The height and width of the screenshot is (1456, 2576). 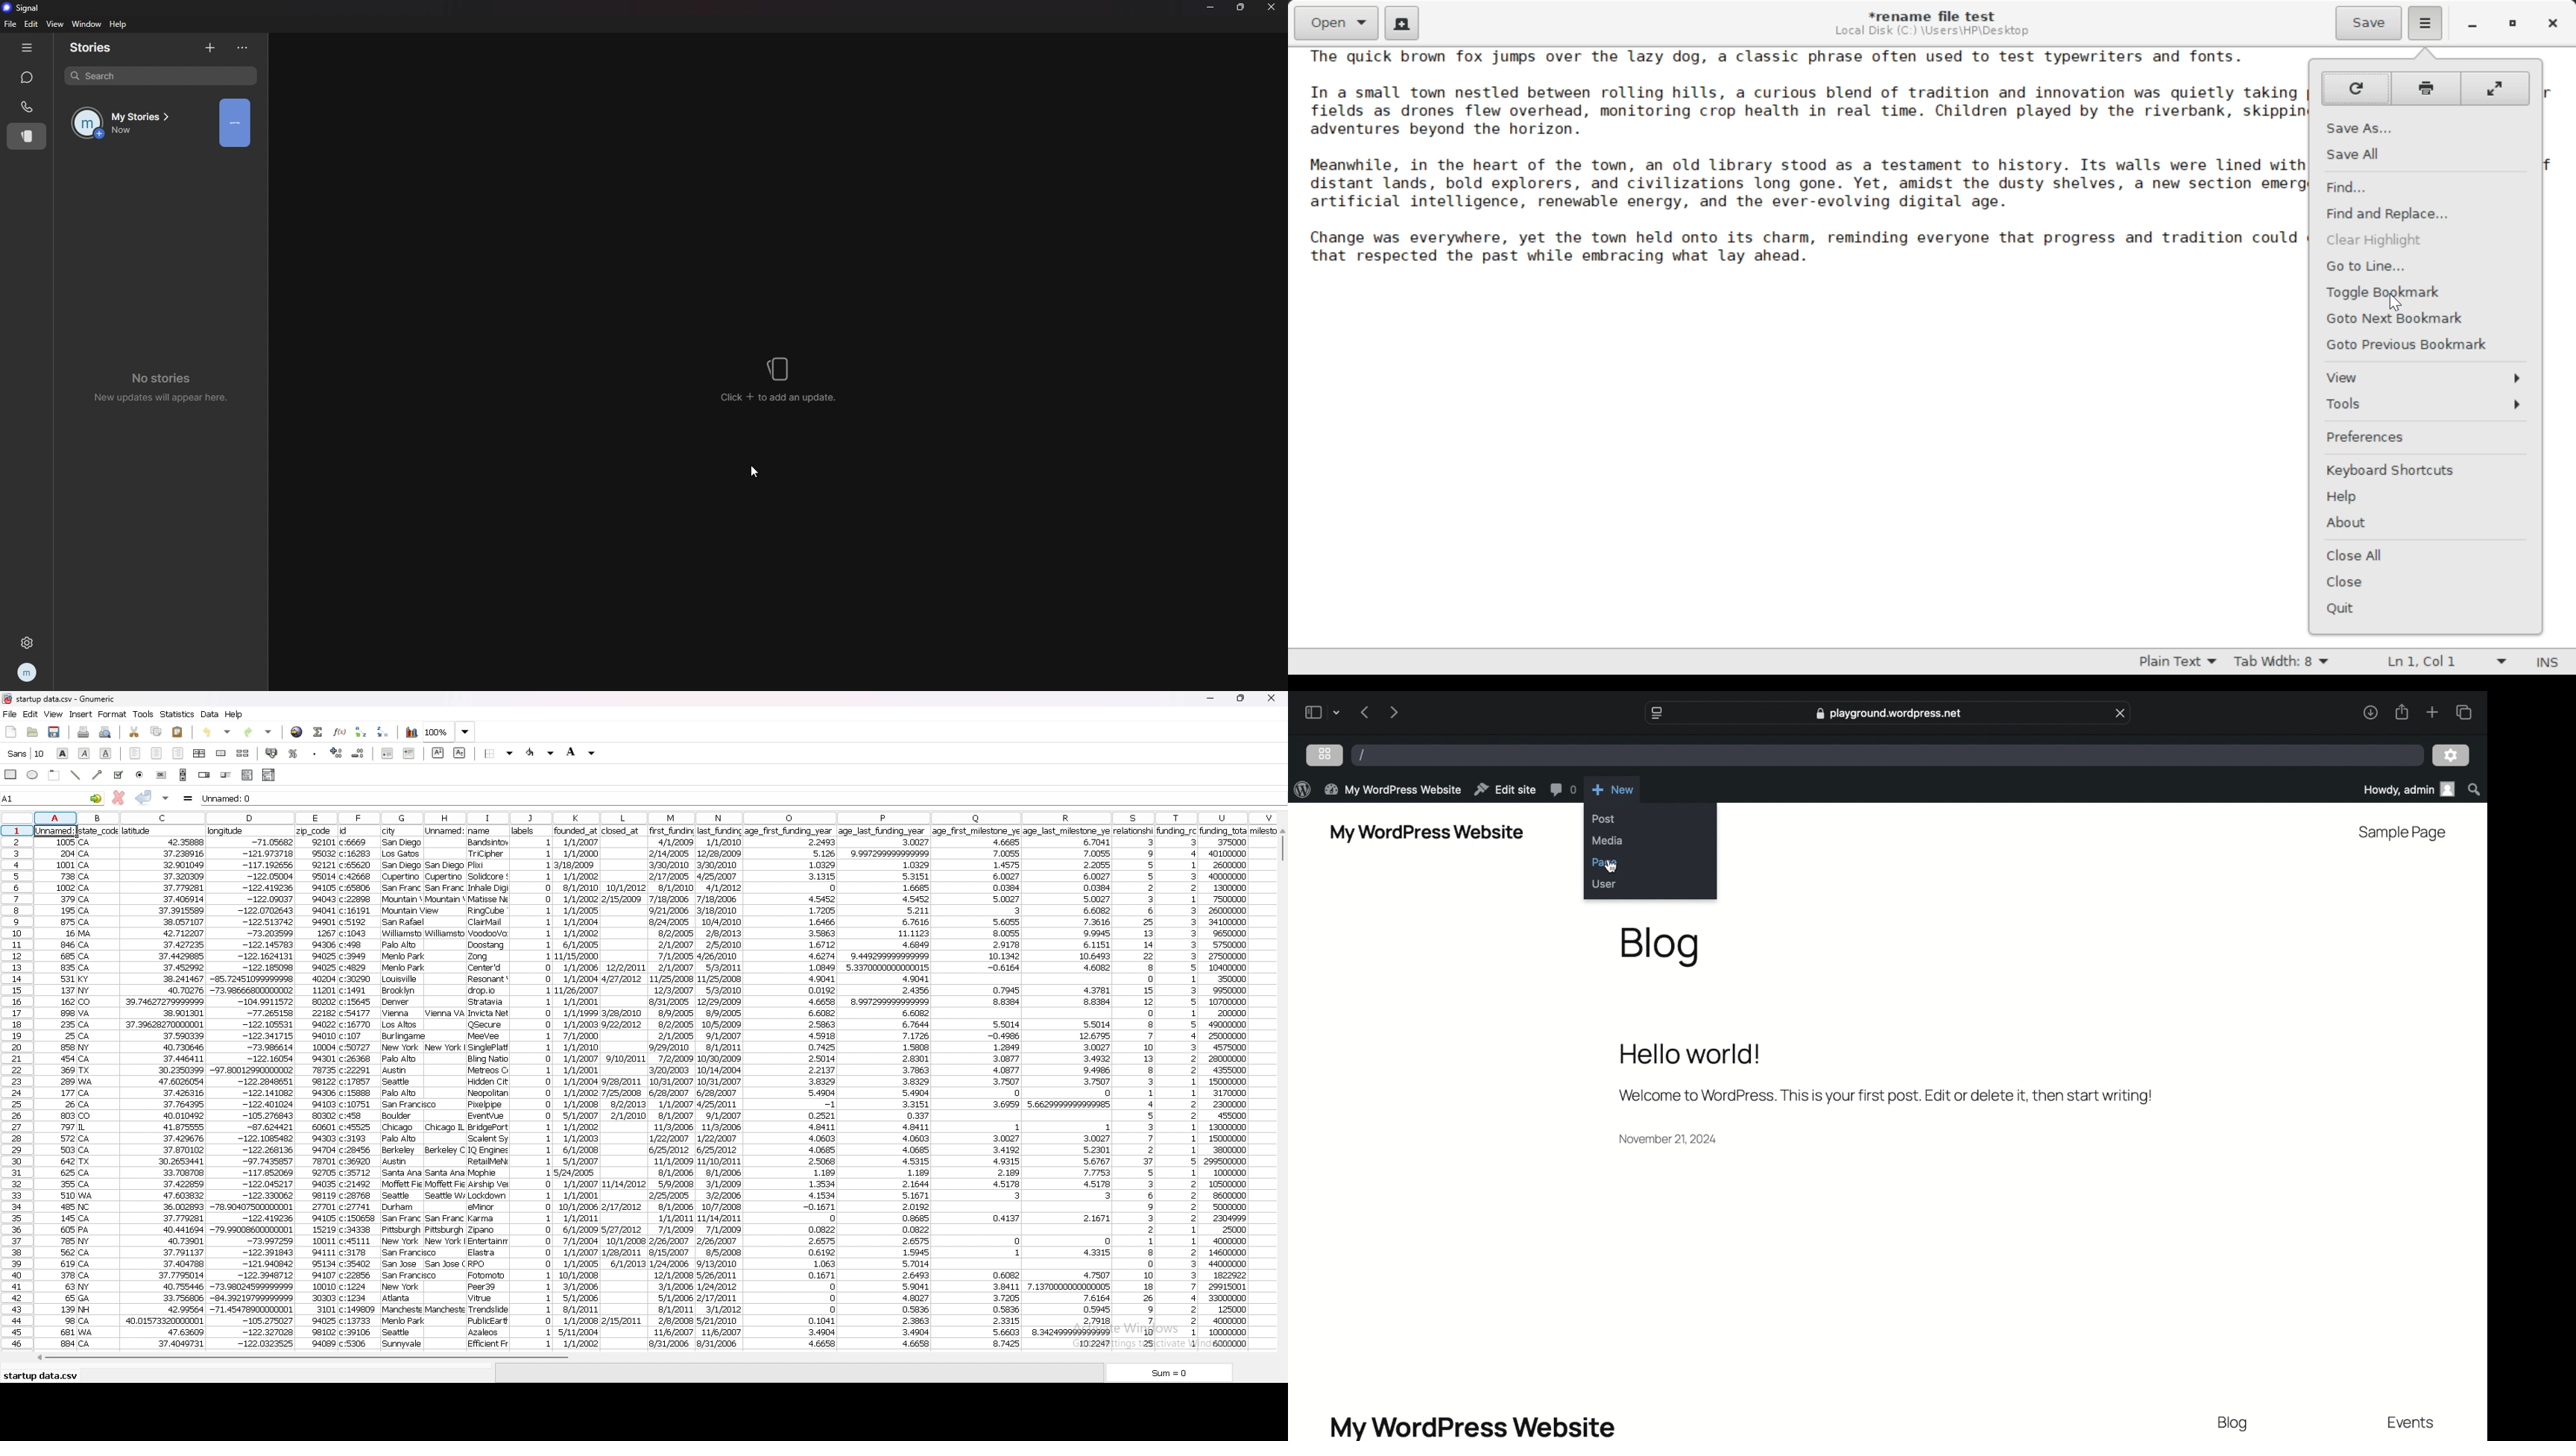 I want to click on data, so click(x=357, y=1086).